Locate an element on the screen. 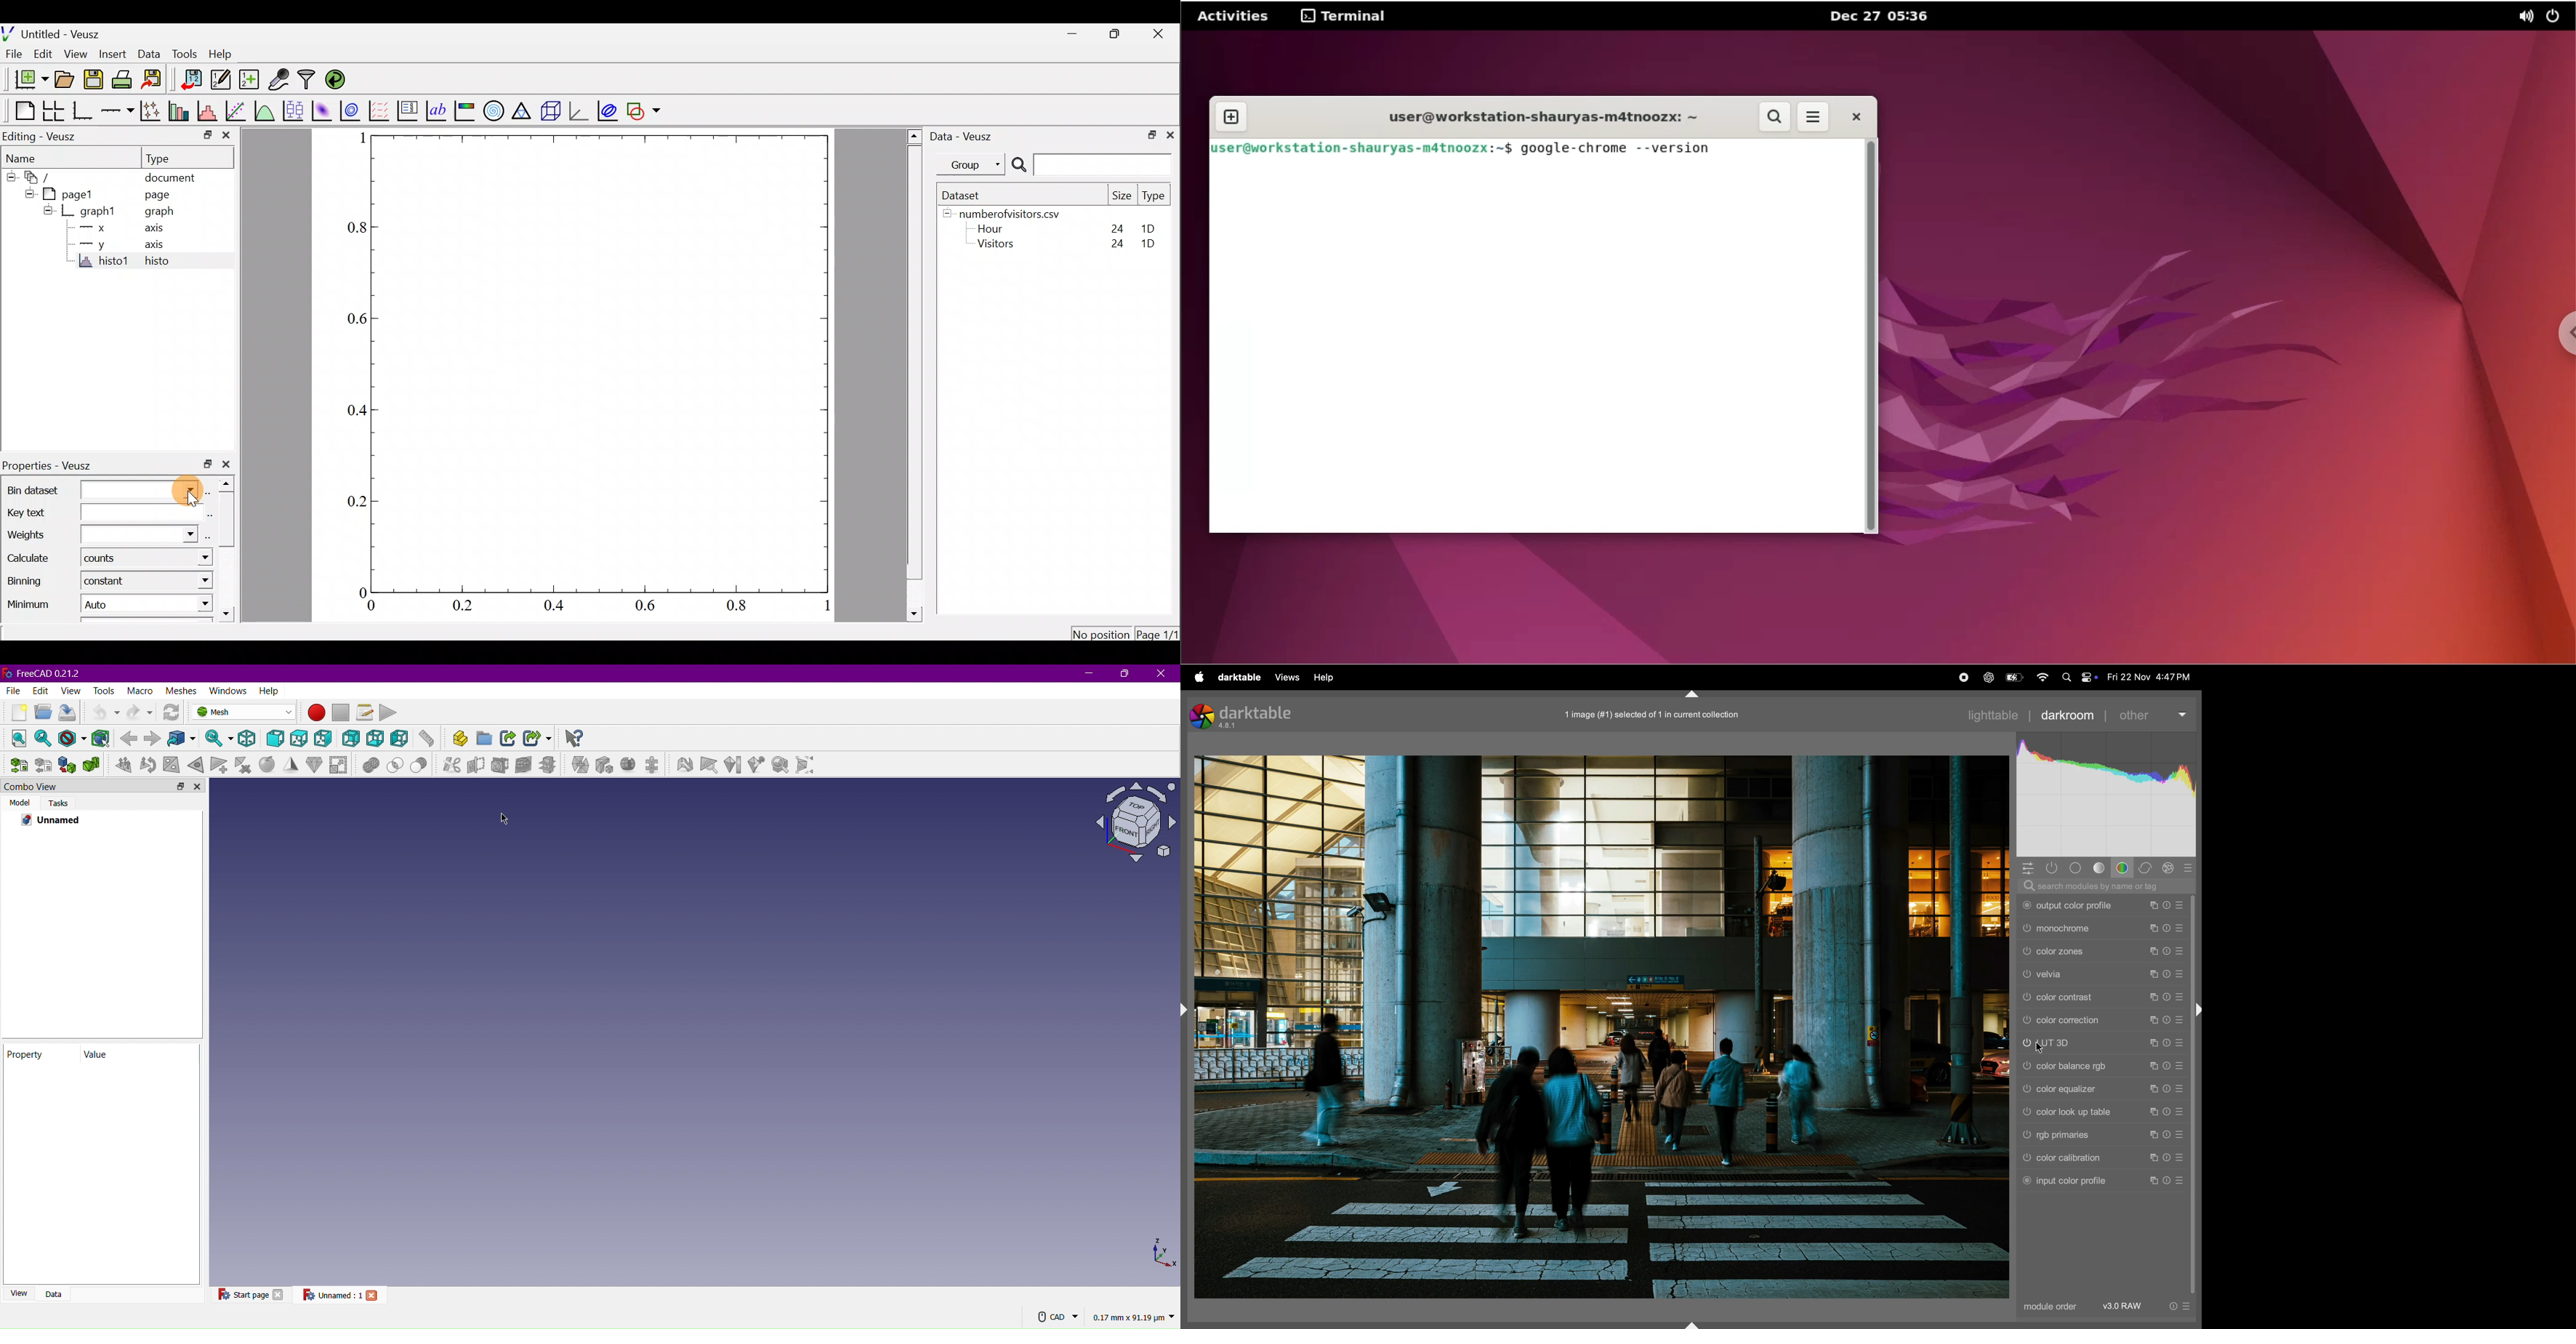  color balance is located at coordinates (2086, 1066).